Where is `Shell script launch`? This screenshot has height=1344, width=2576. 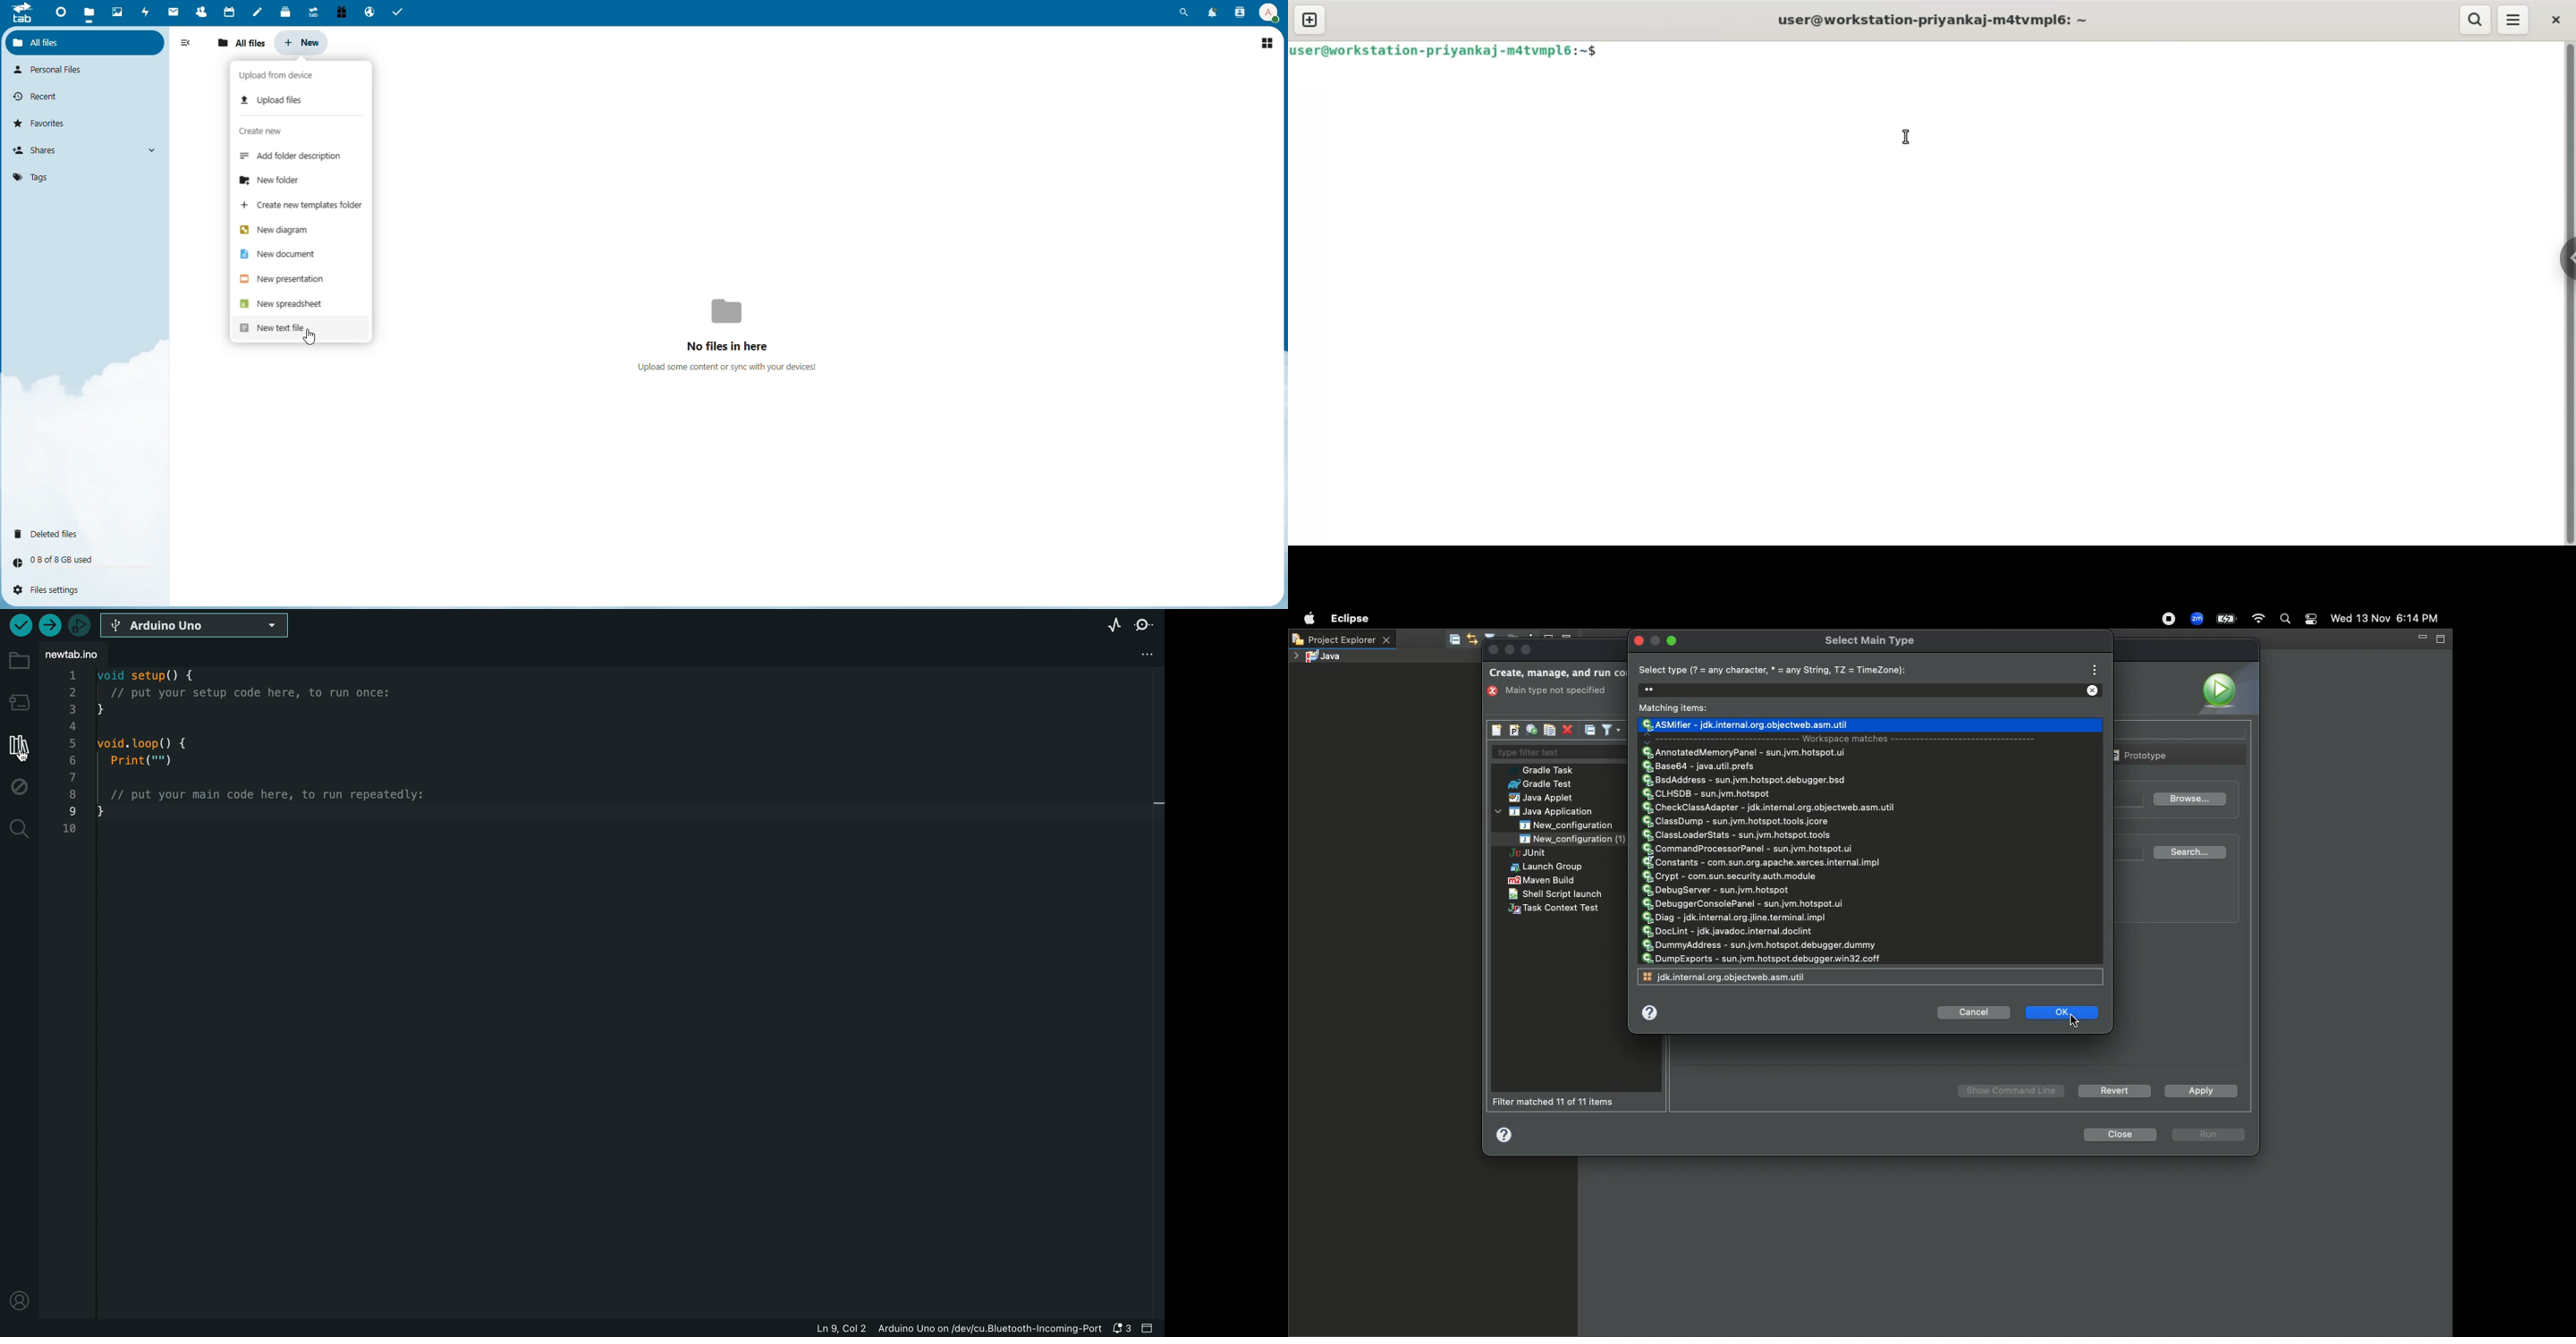
Shell script launch is located at coordinates (1557, 894).